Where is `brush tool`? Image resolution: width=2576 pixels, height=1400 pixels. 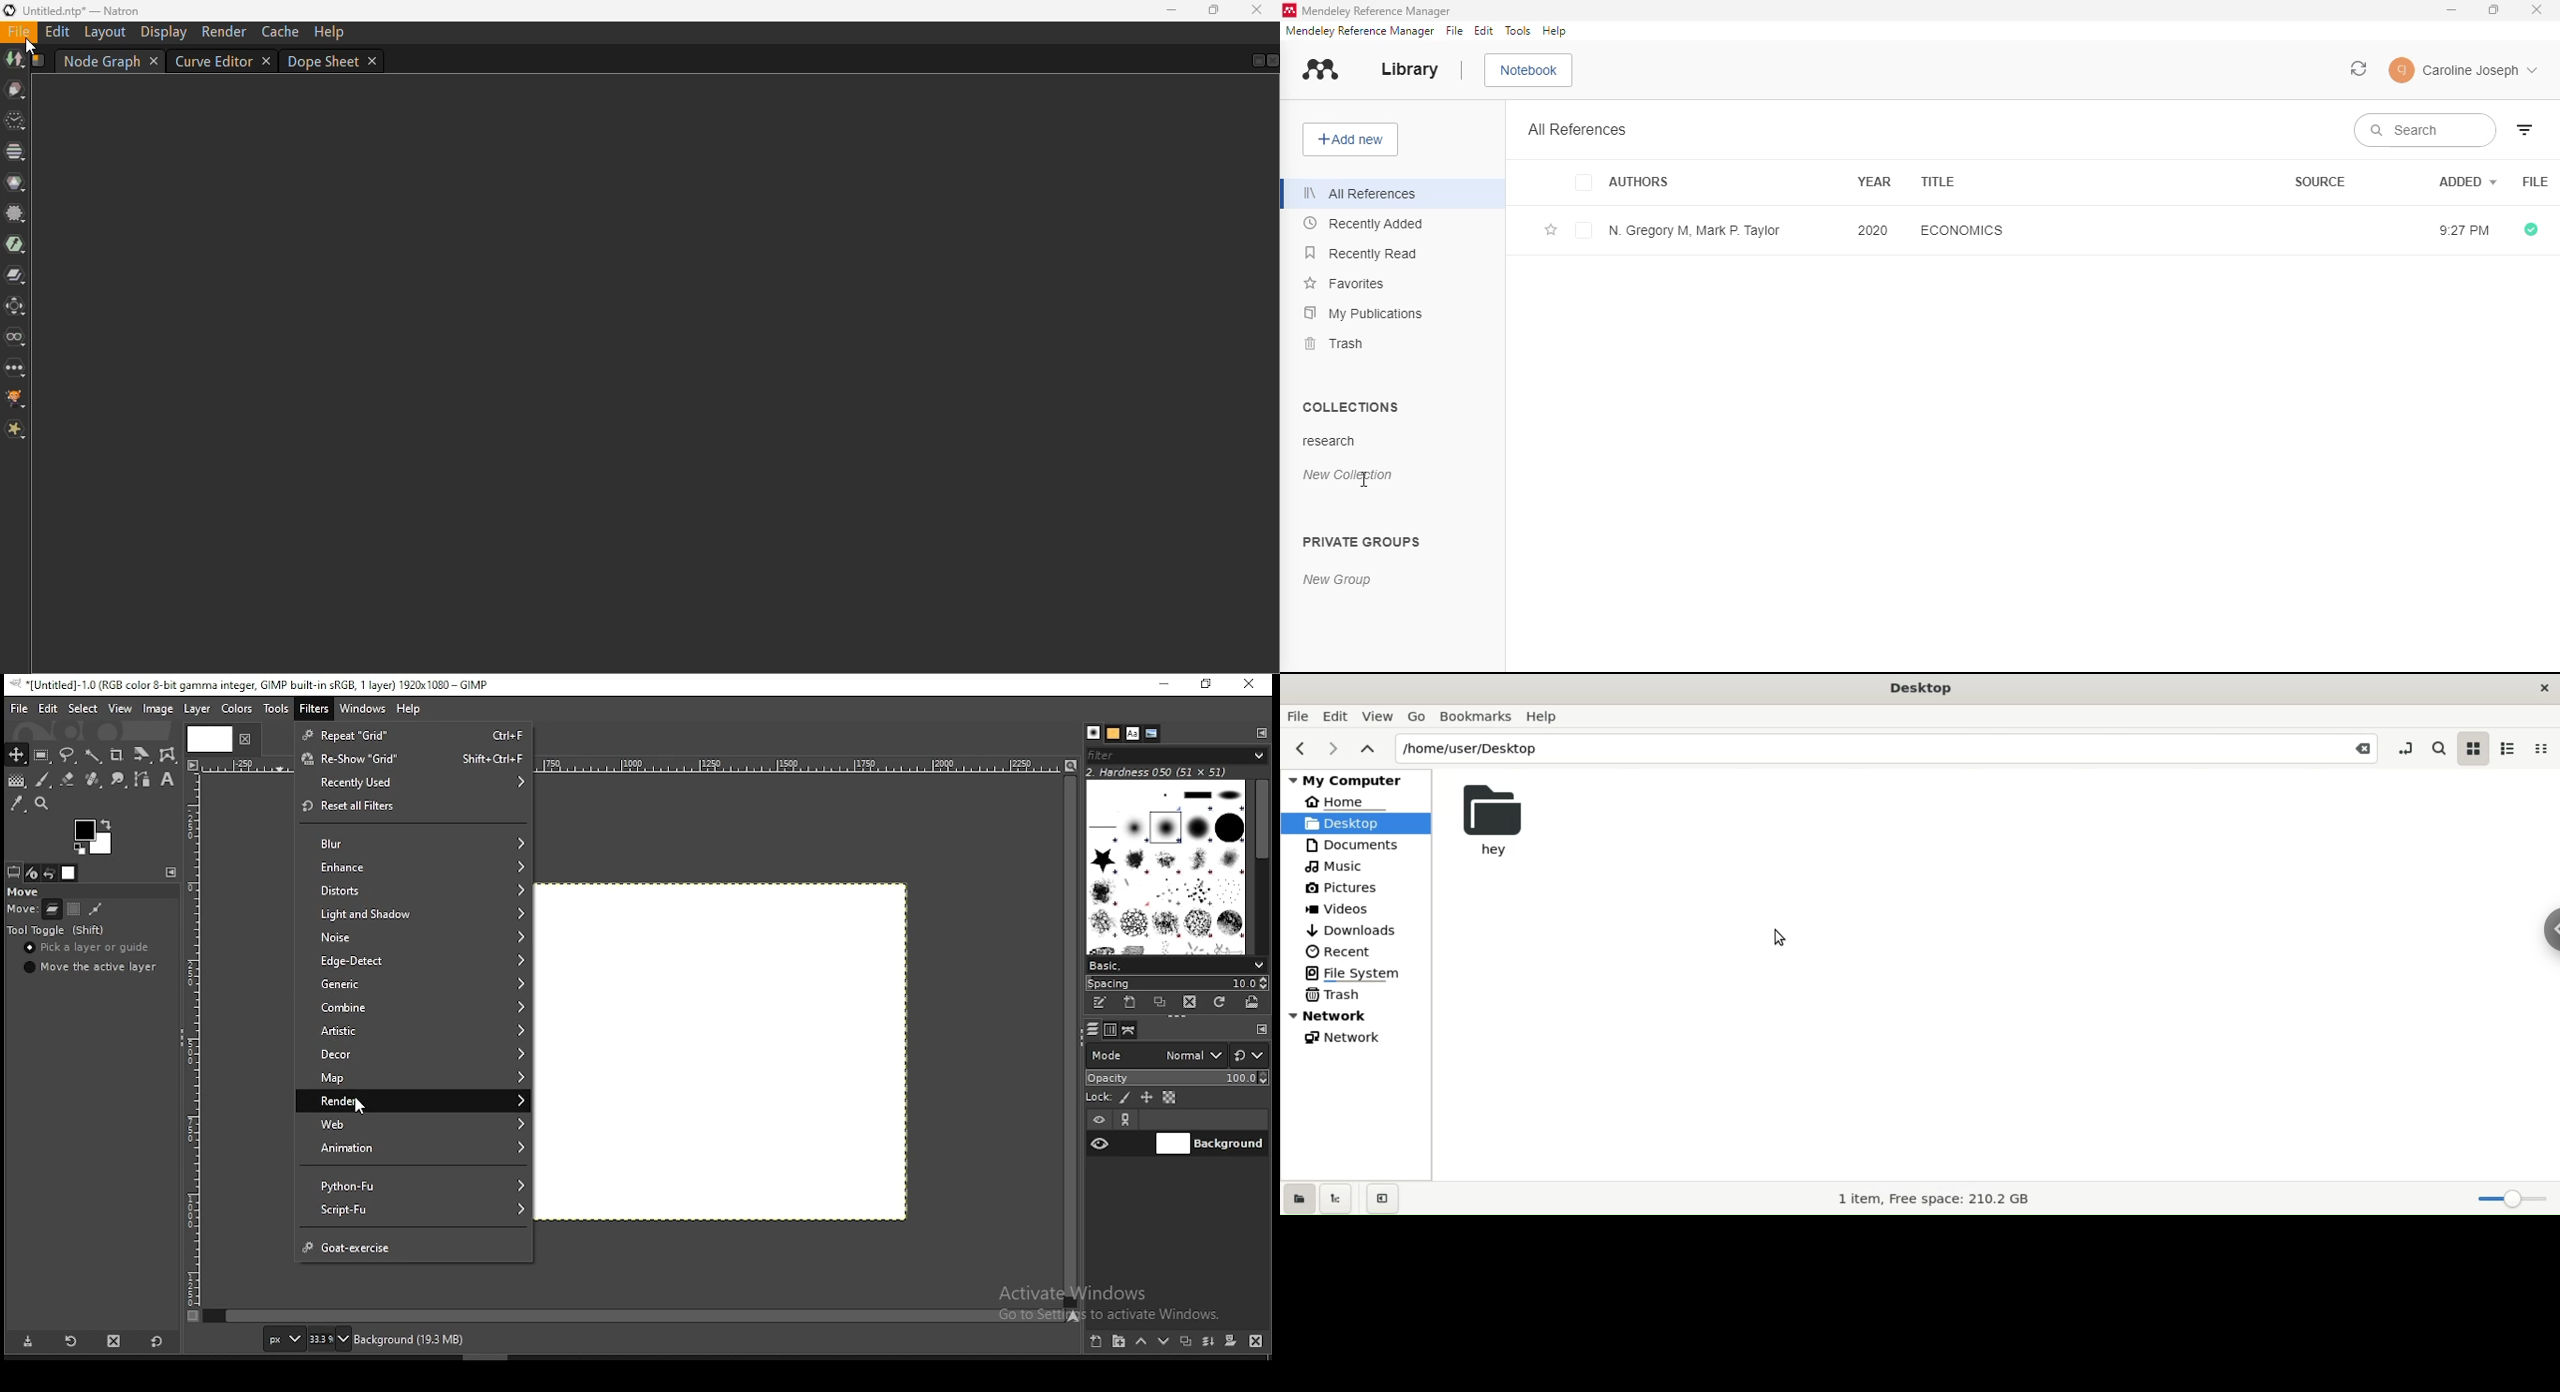
brush tool is located at coordinates (44, 780).